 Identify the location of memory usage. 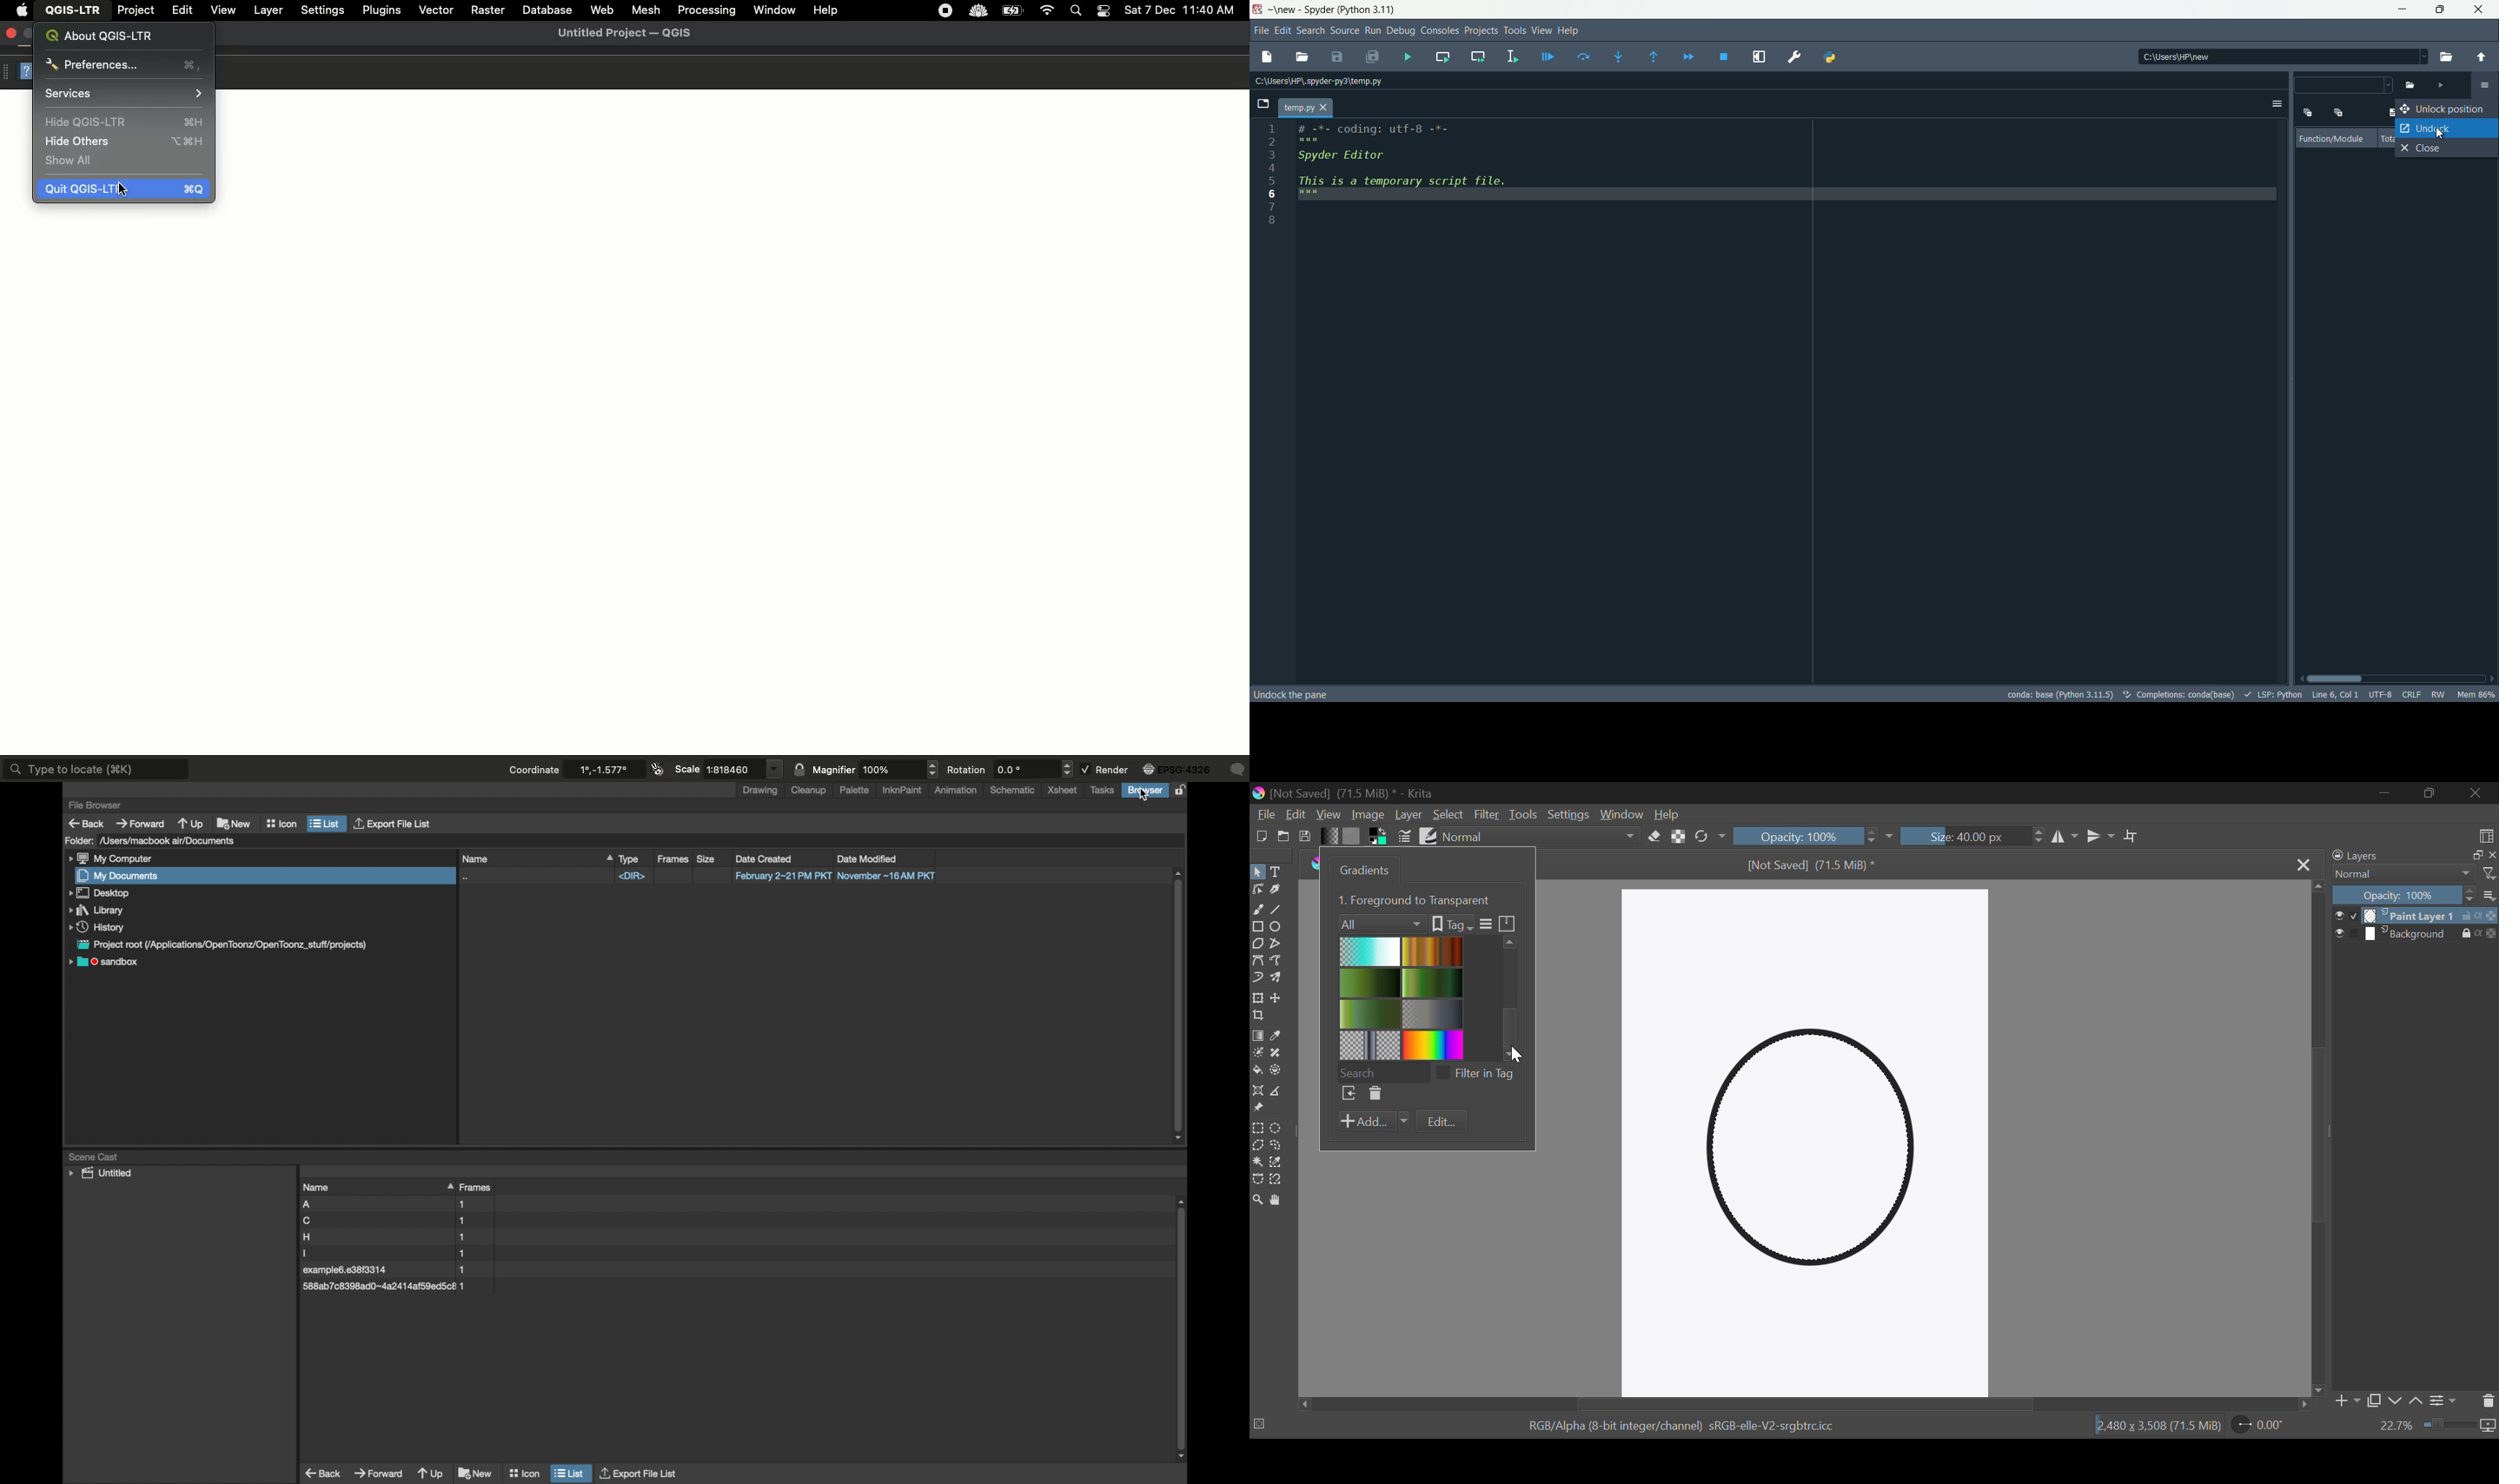
(2477, 696).